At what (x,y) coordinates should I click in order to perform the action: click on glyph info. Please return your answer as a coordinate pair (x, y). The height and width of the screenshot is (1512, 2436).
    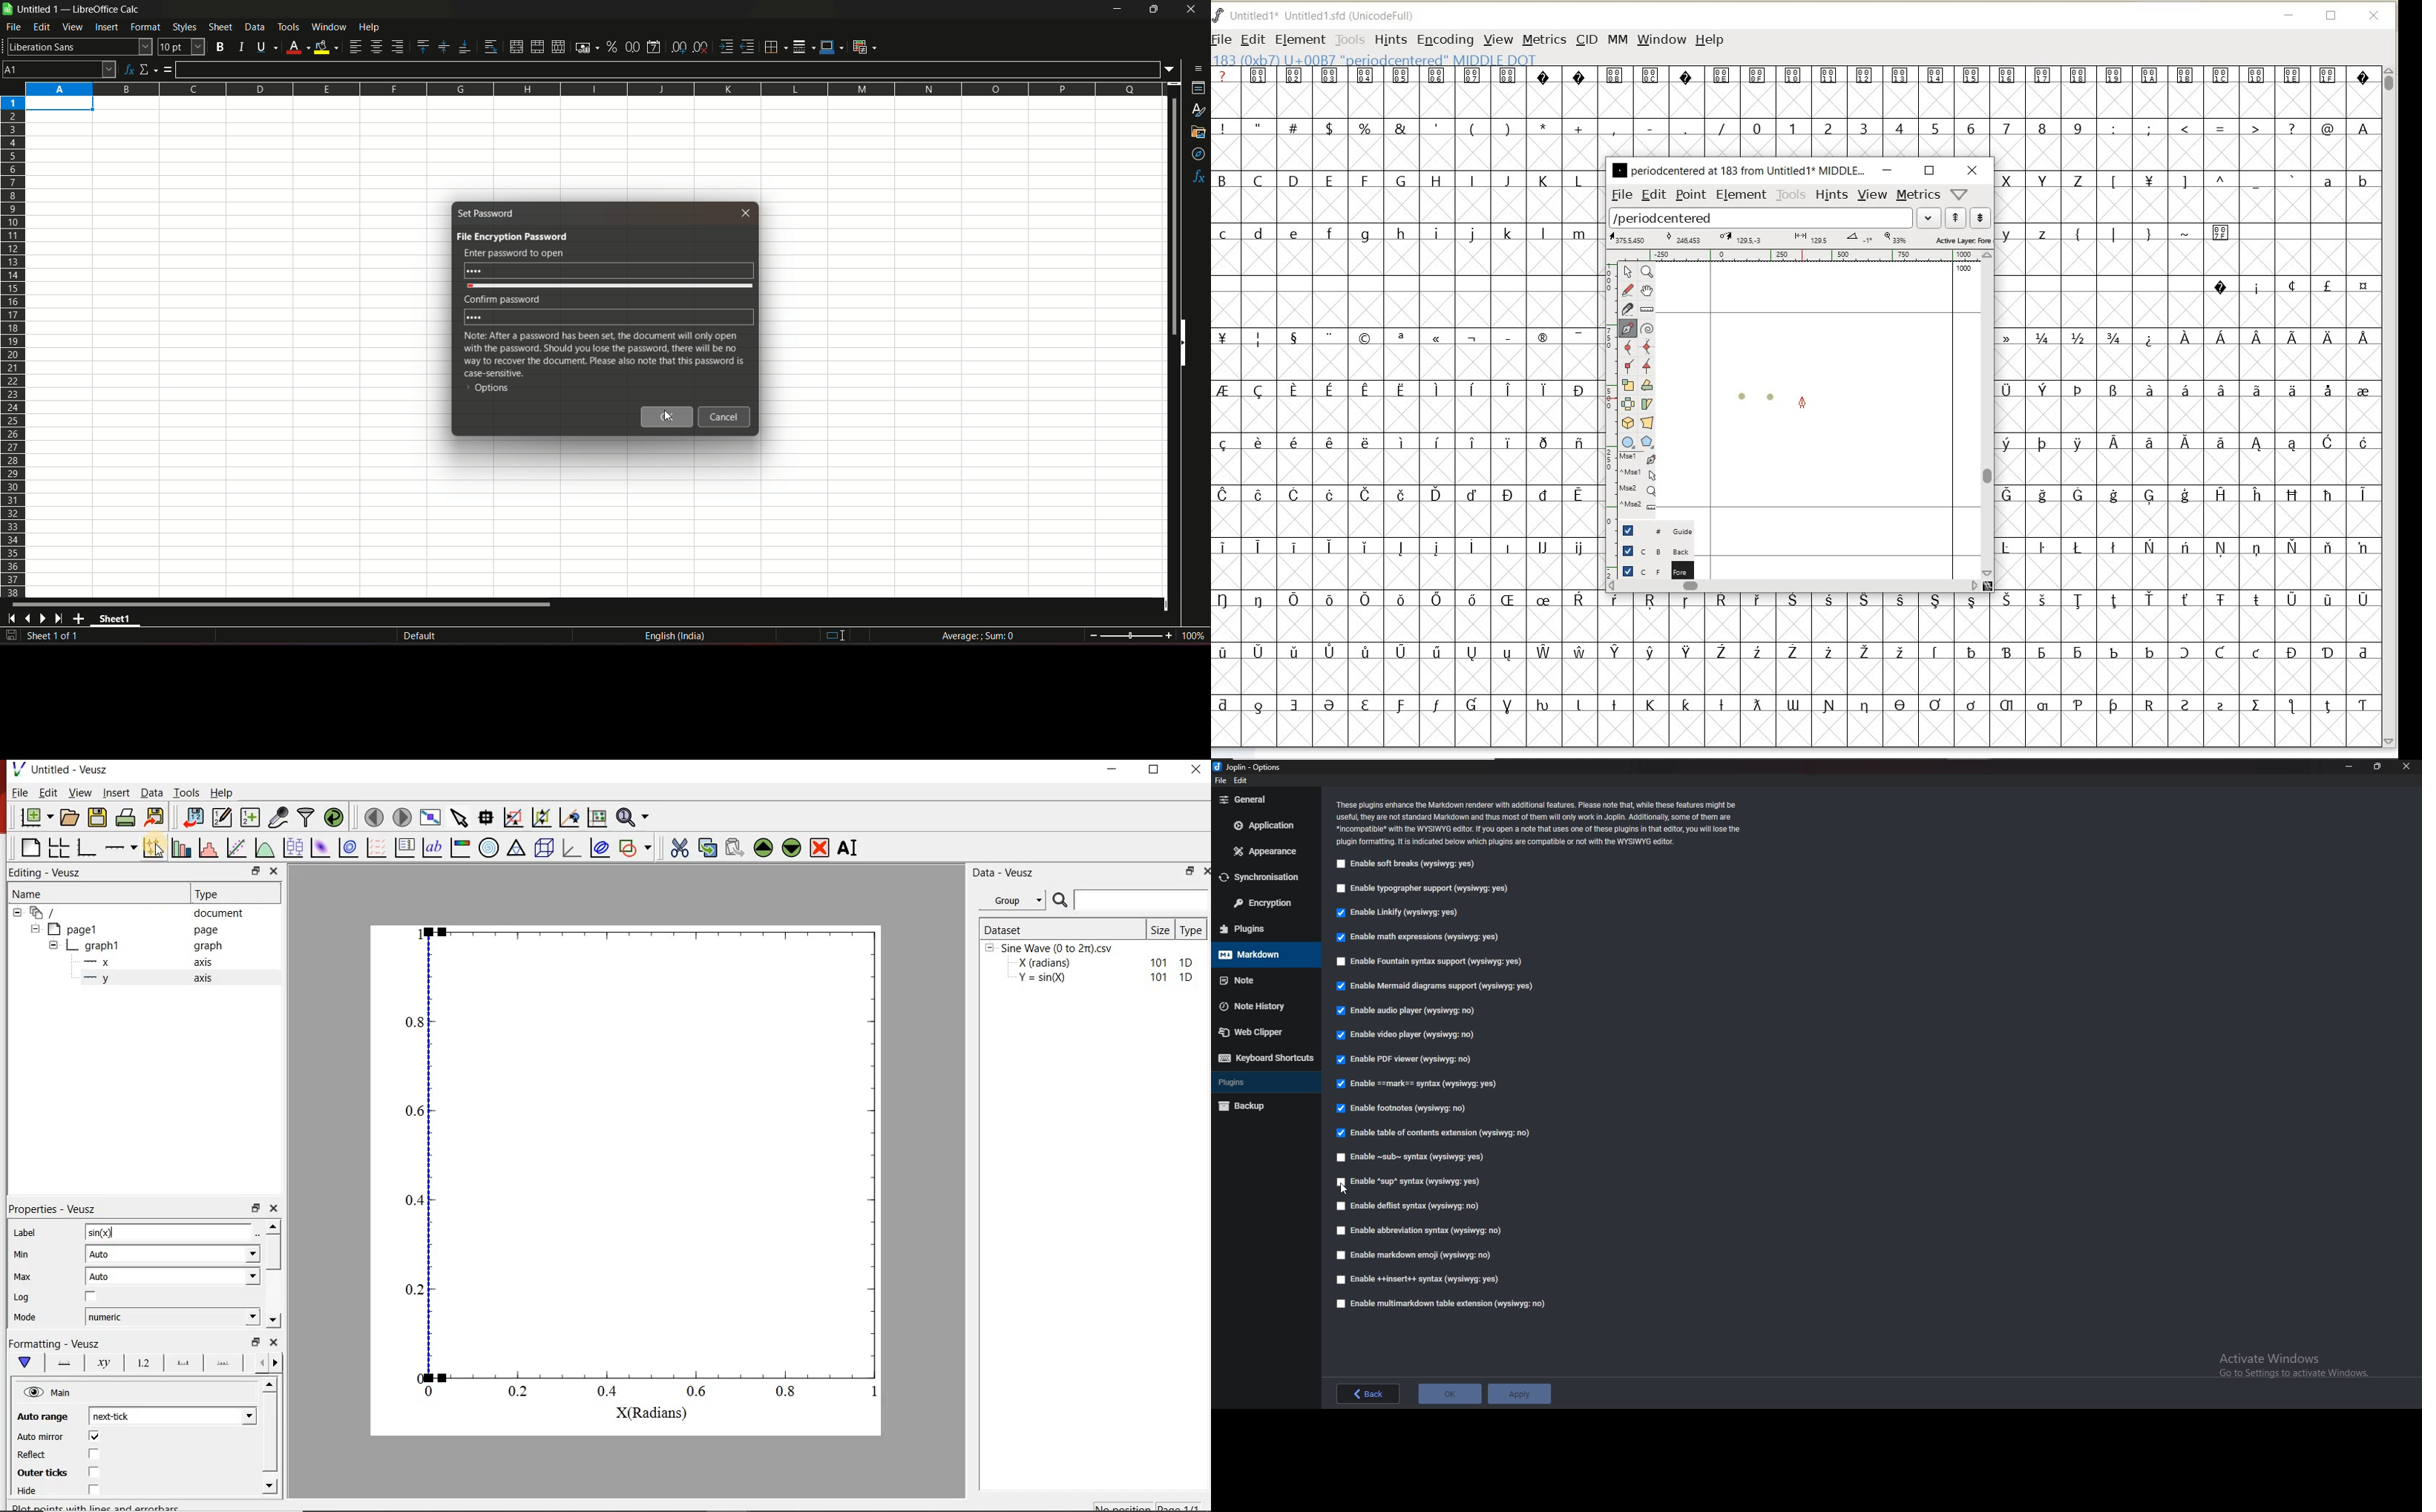
    Looking at the image, I should click on (1376, 59).